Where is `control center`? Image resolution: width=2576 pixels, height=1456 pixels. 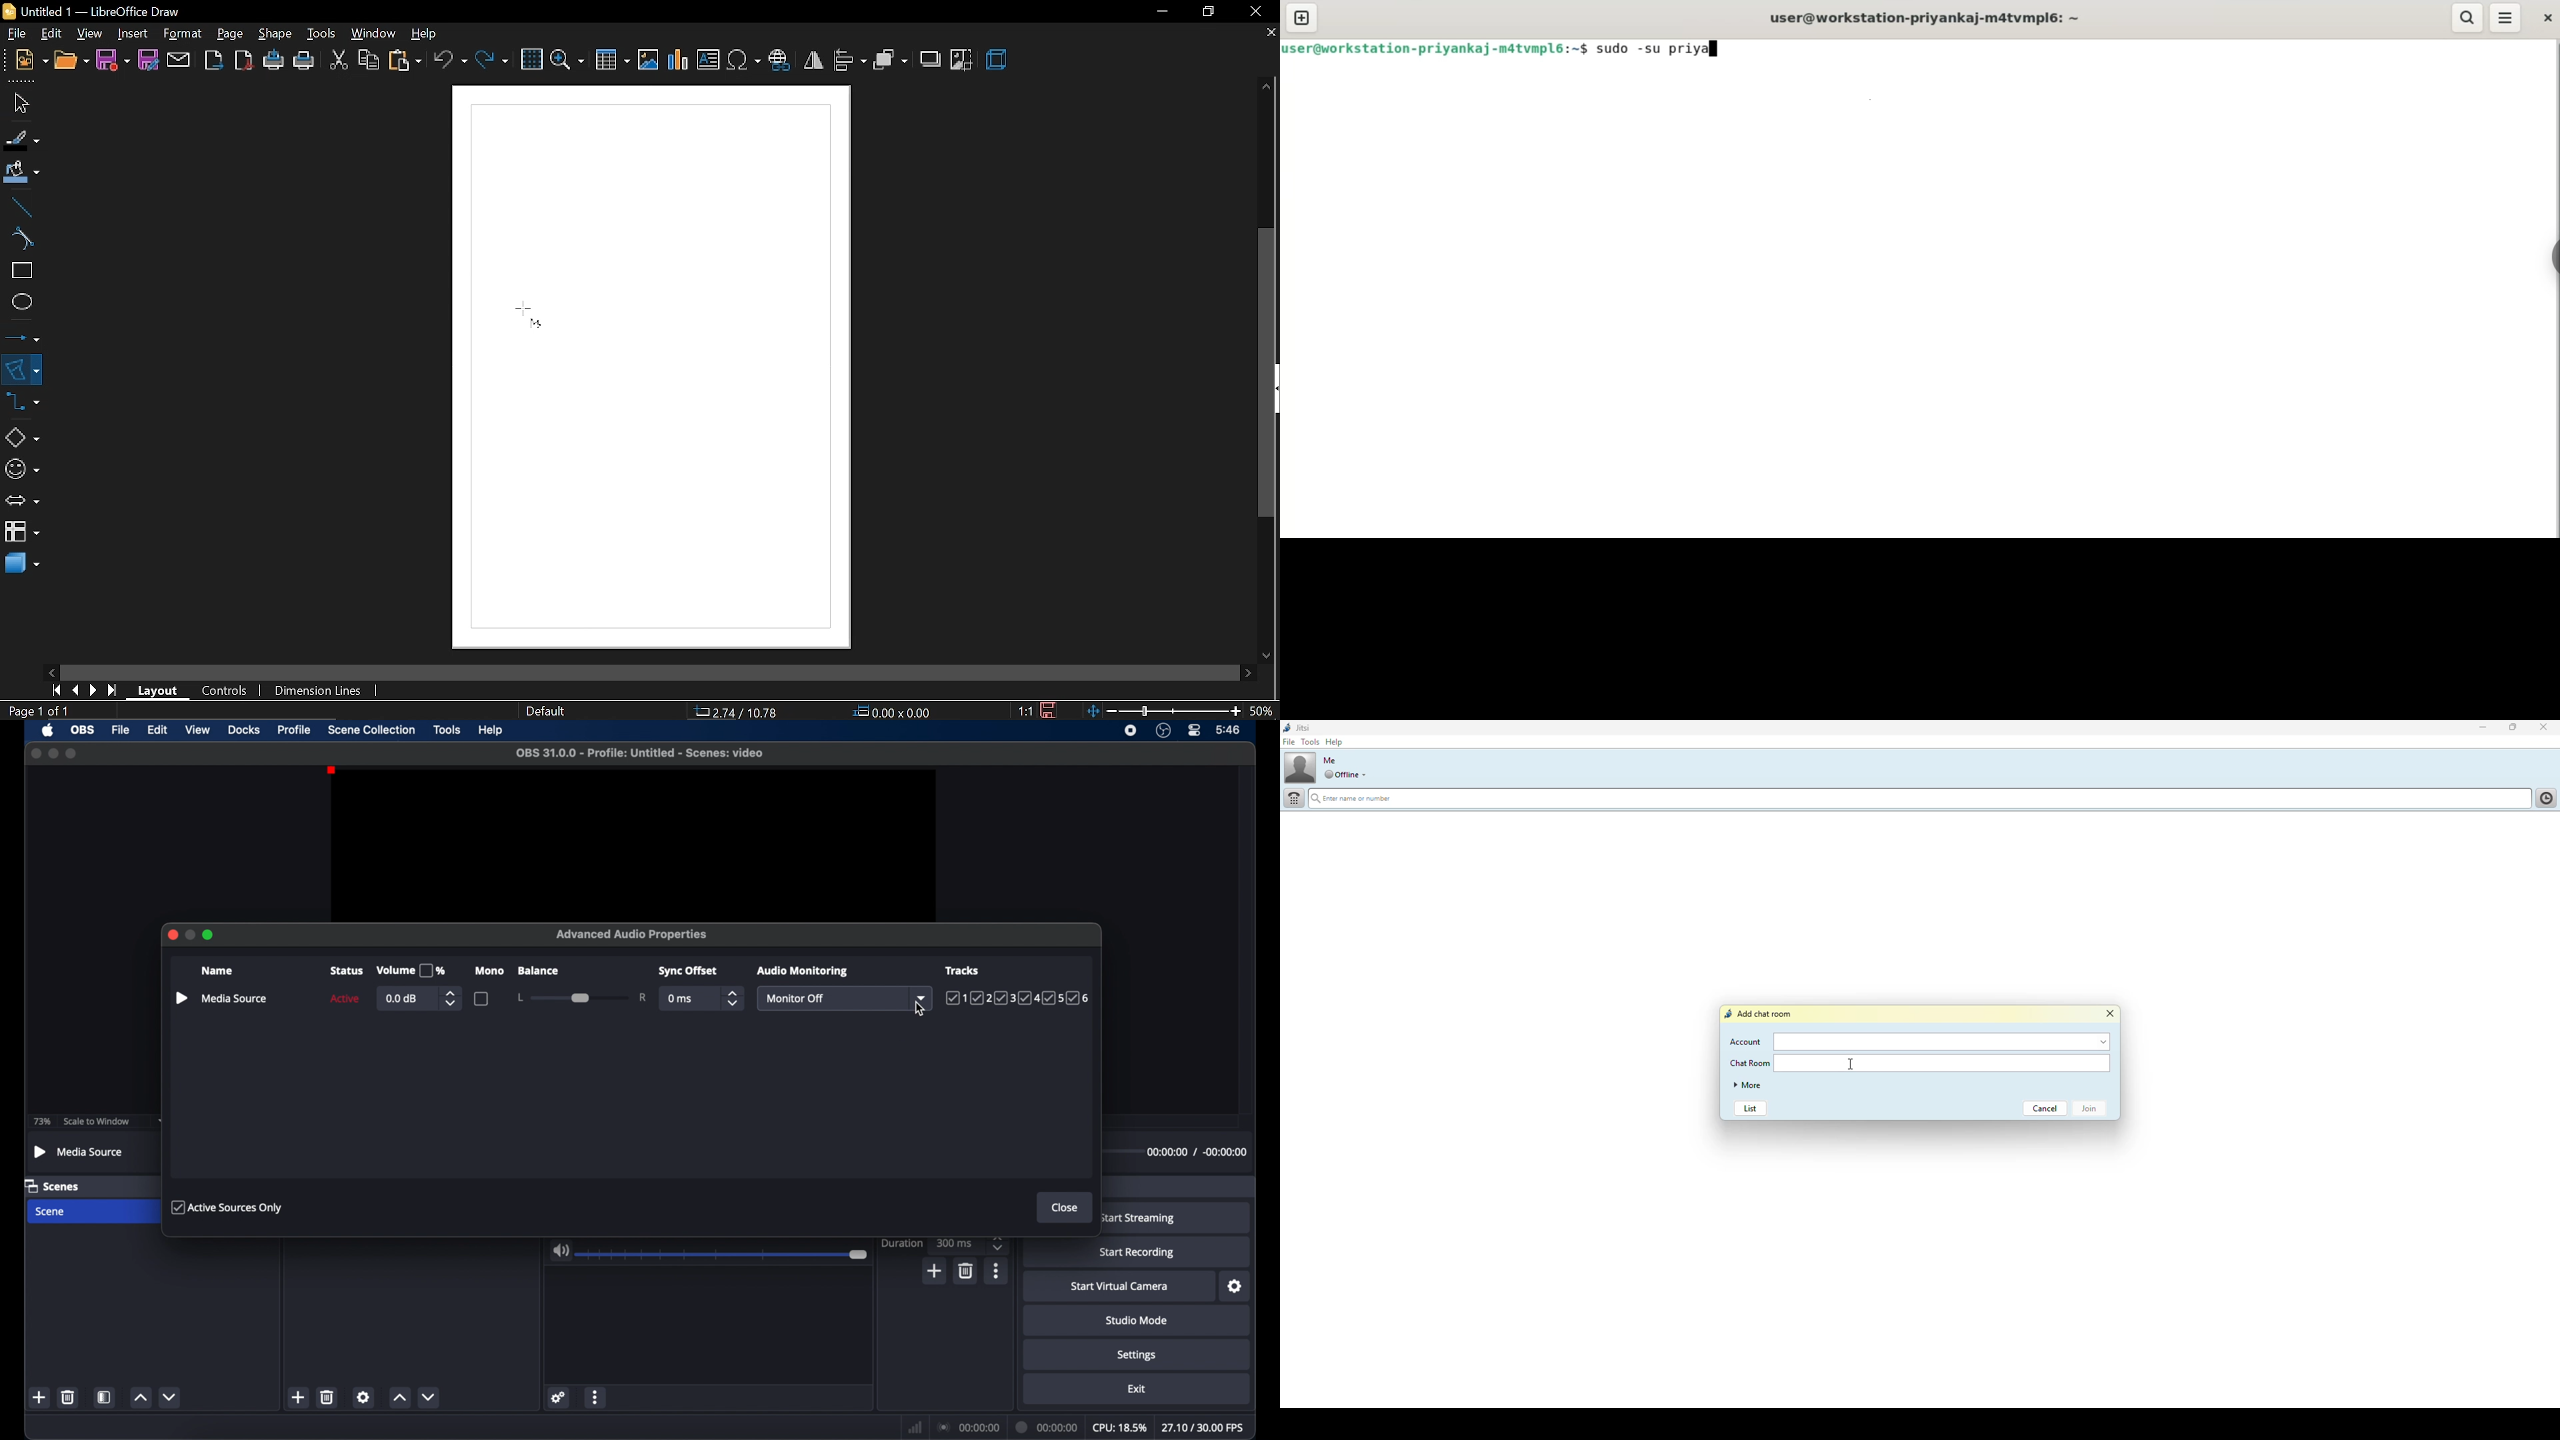
control center is located at coordinates (1195, 731).